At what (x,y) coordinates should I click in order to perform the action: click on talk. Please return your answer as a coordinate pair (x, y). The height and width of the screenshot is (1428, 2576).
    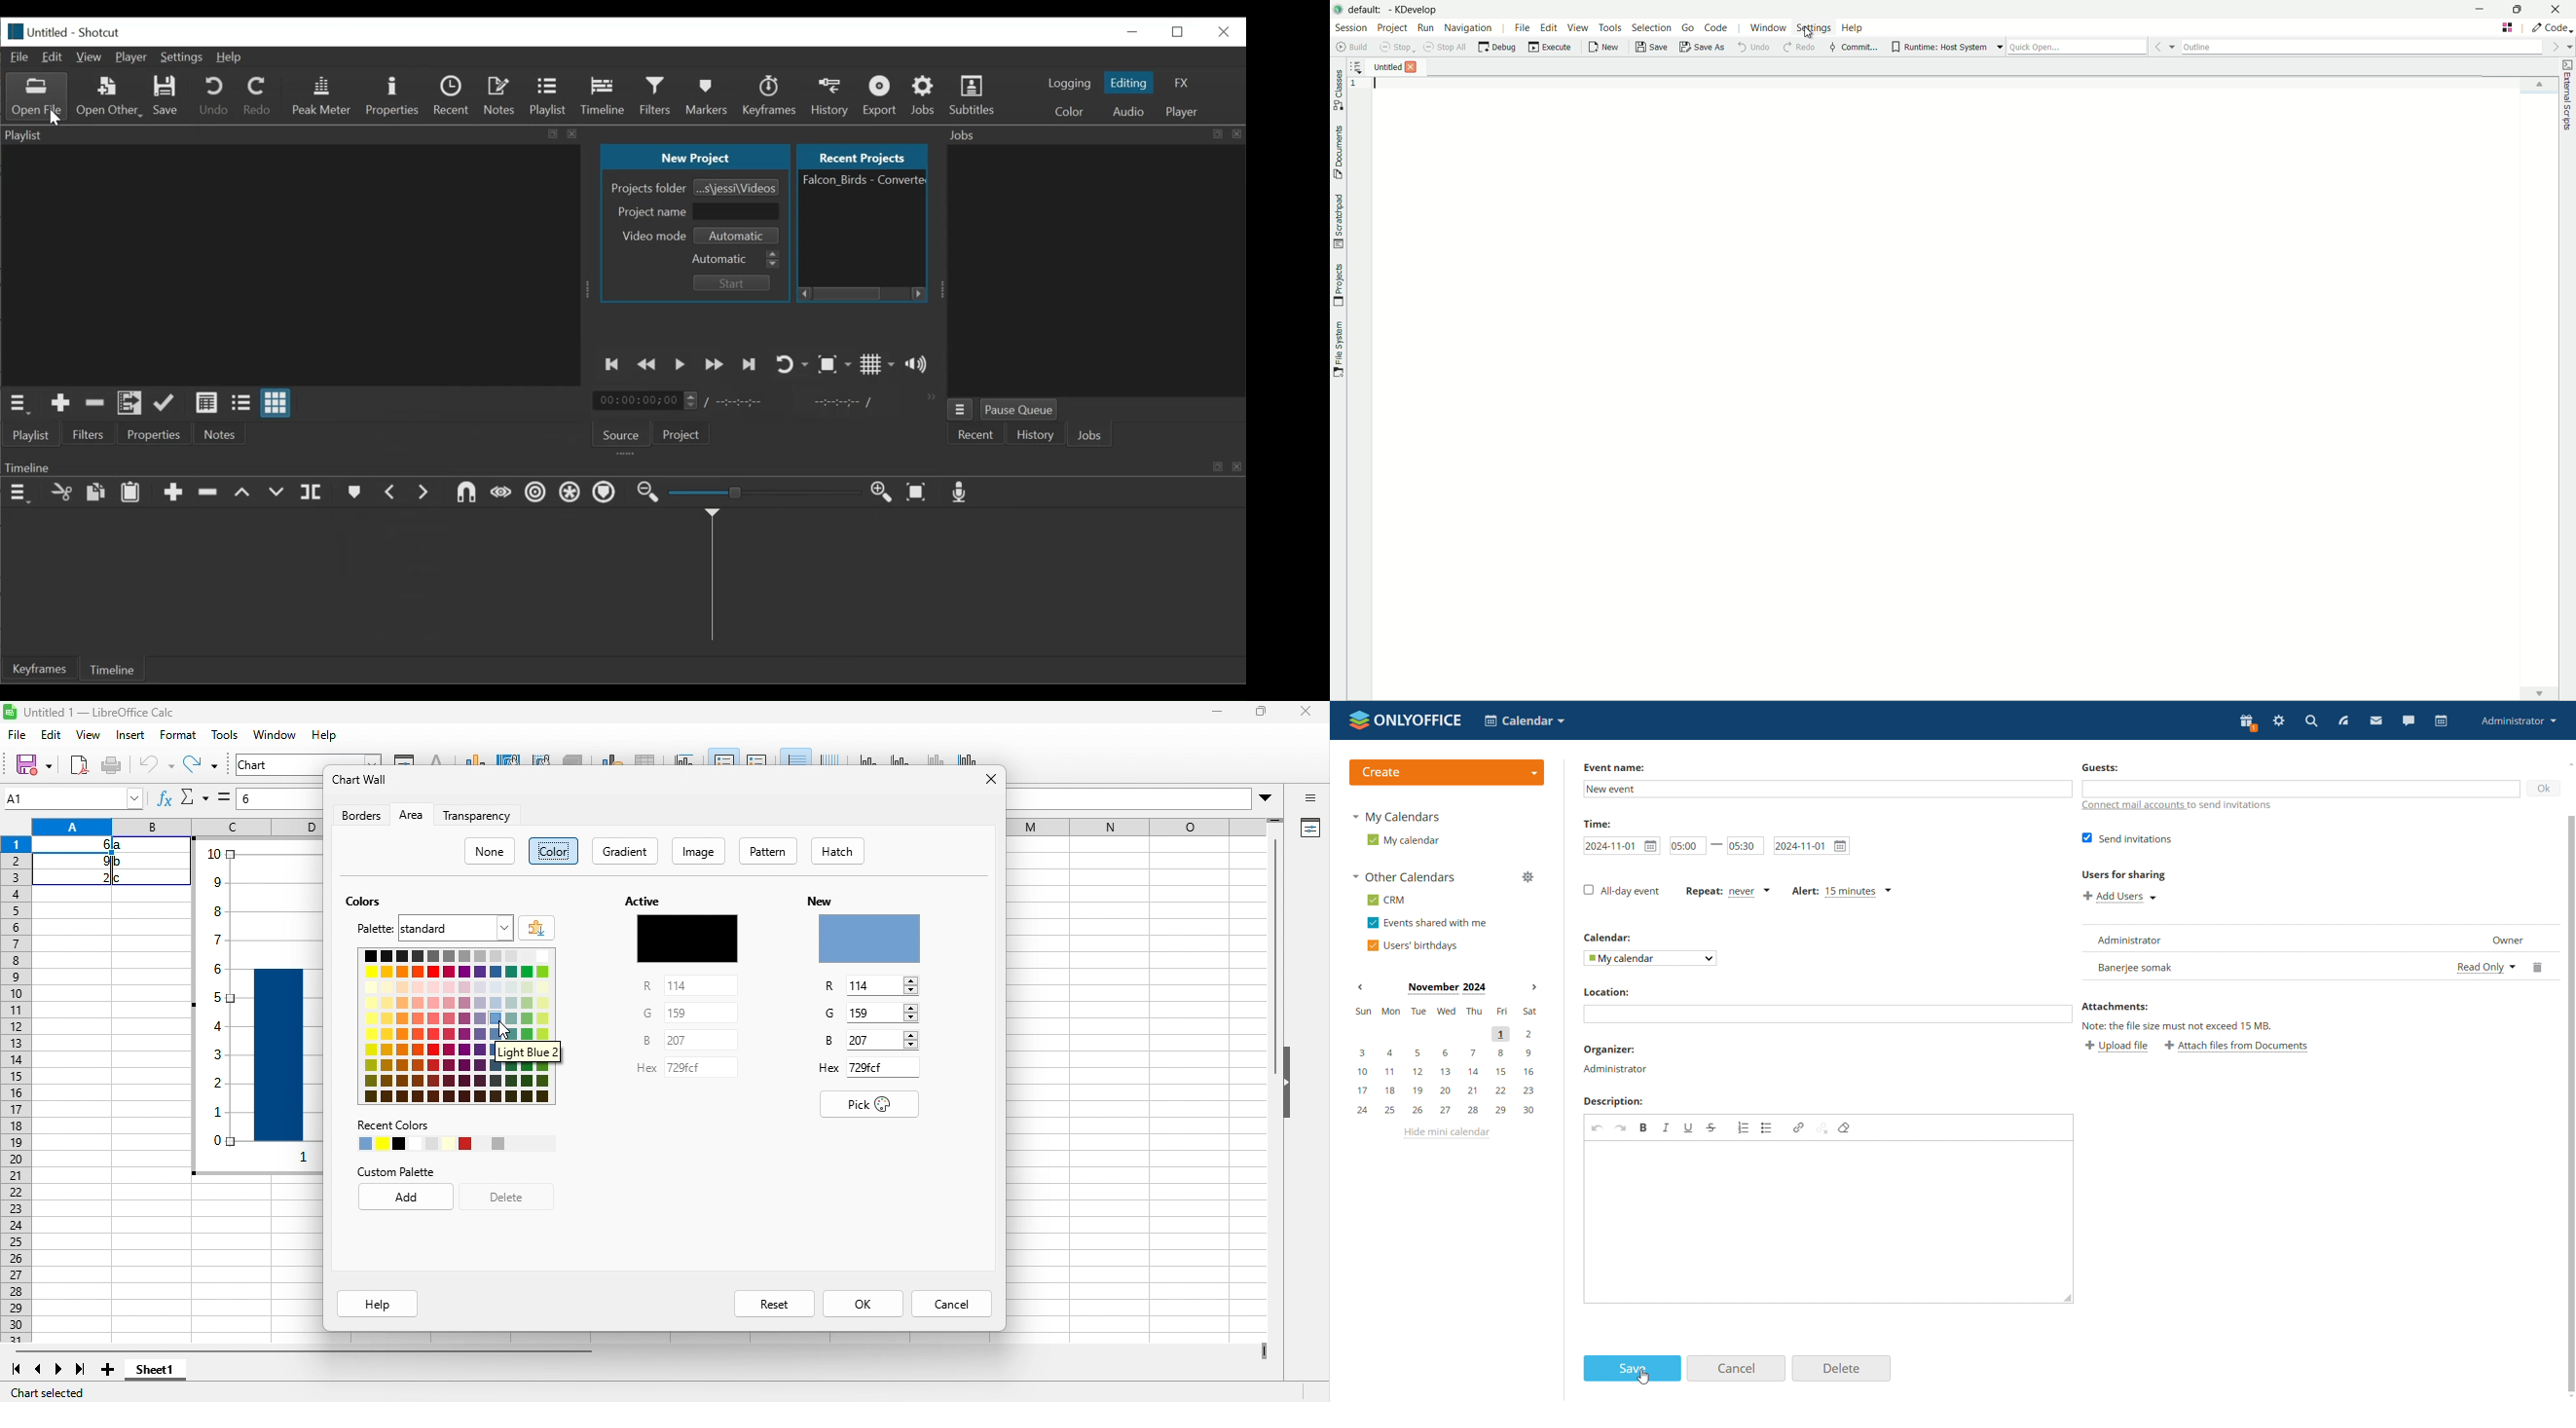
    Looking at the image, I should click on (2408, 720).